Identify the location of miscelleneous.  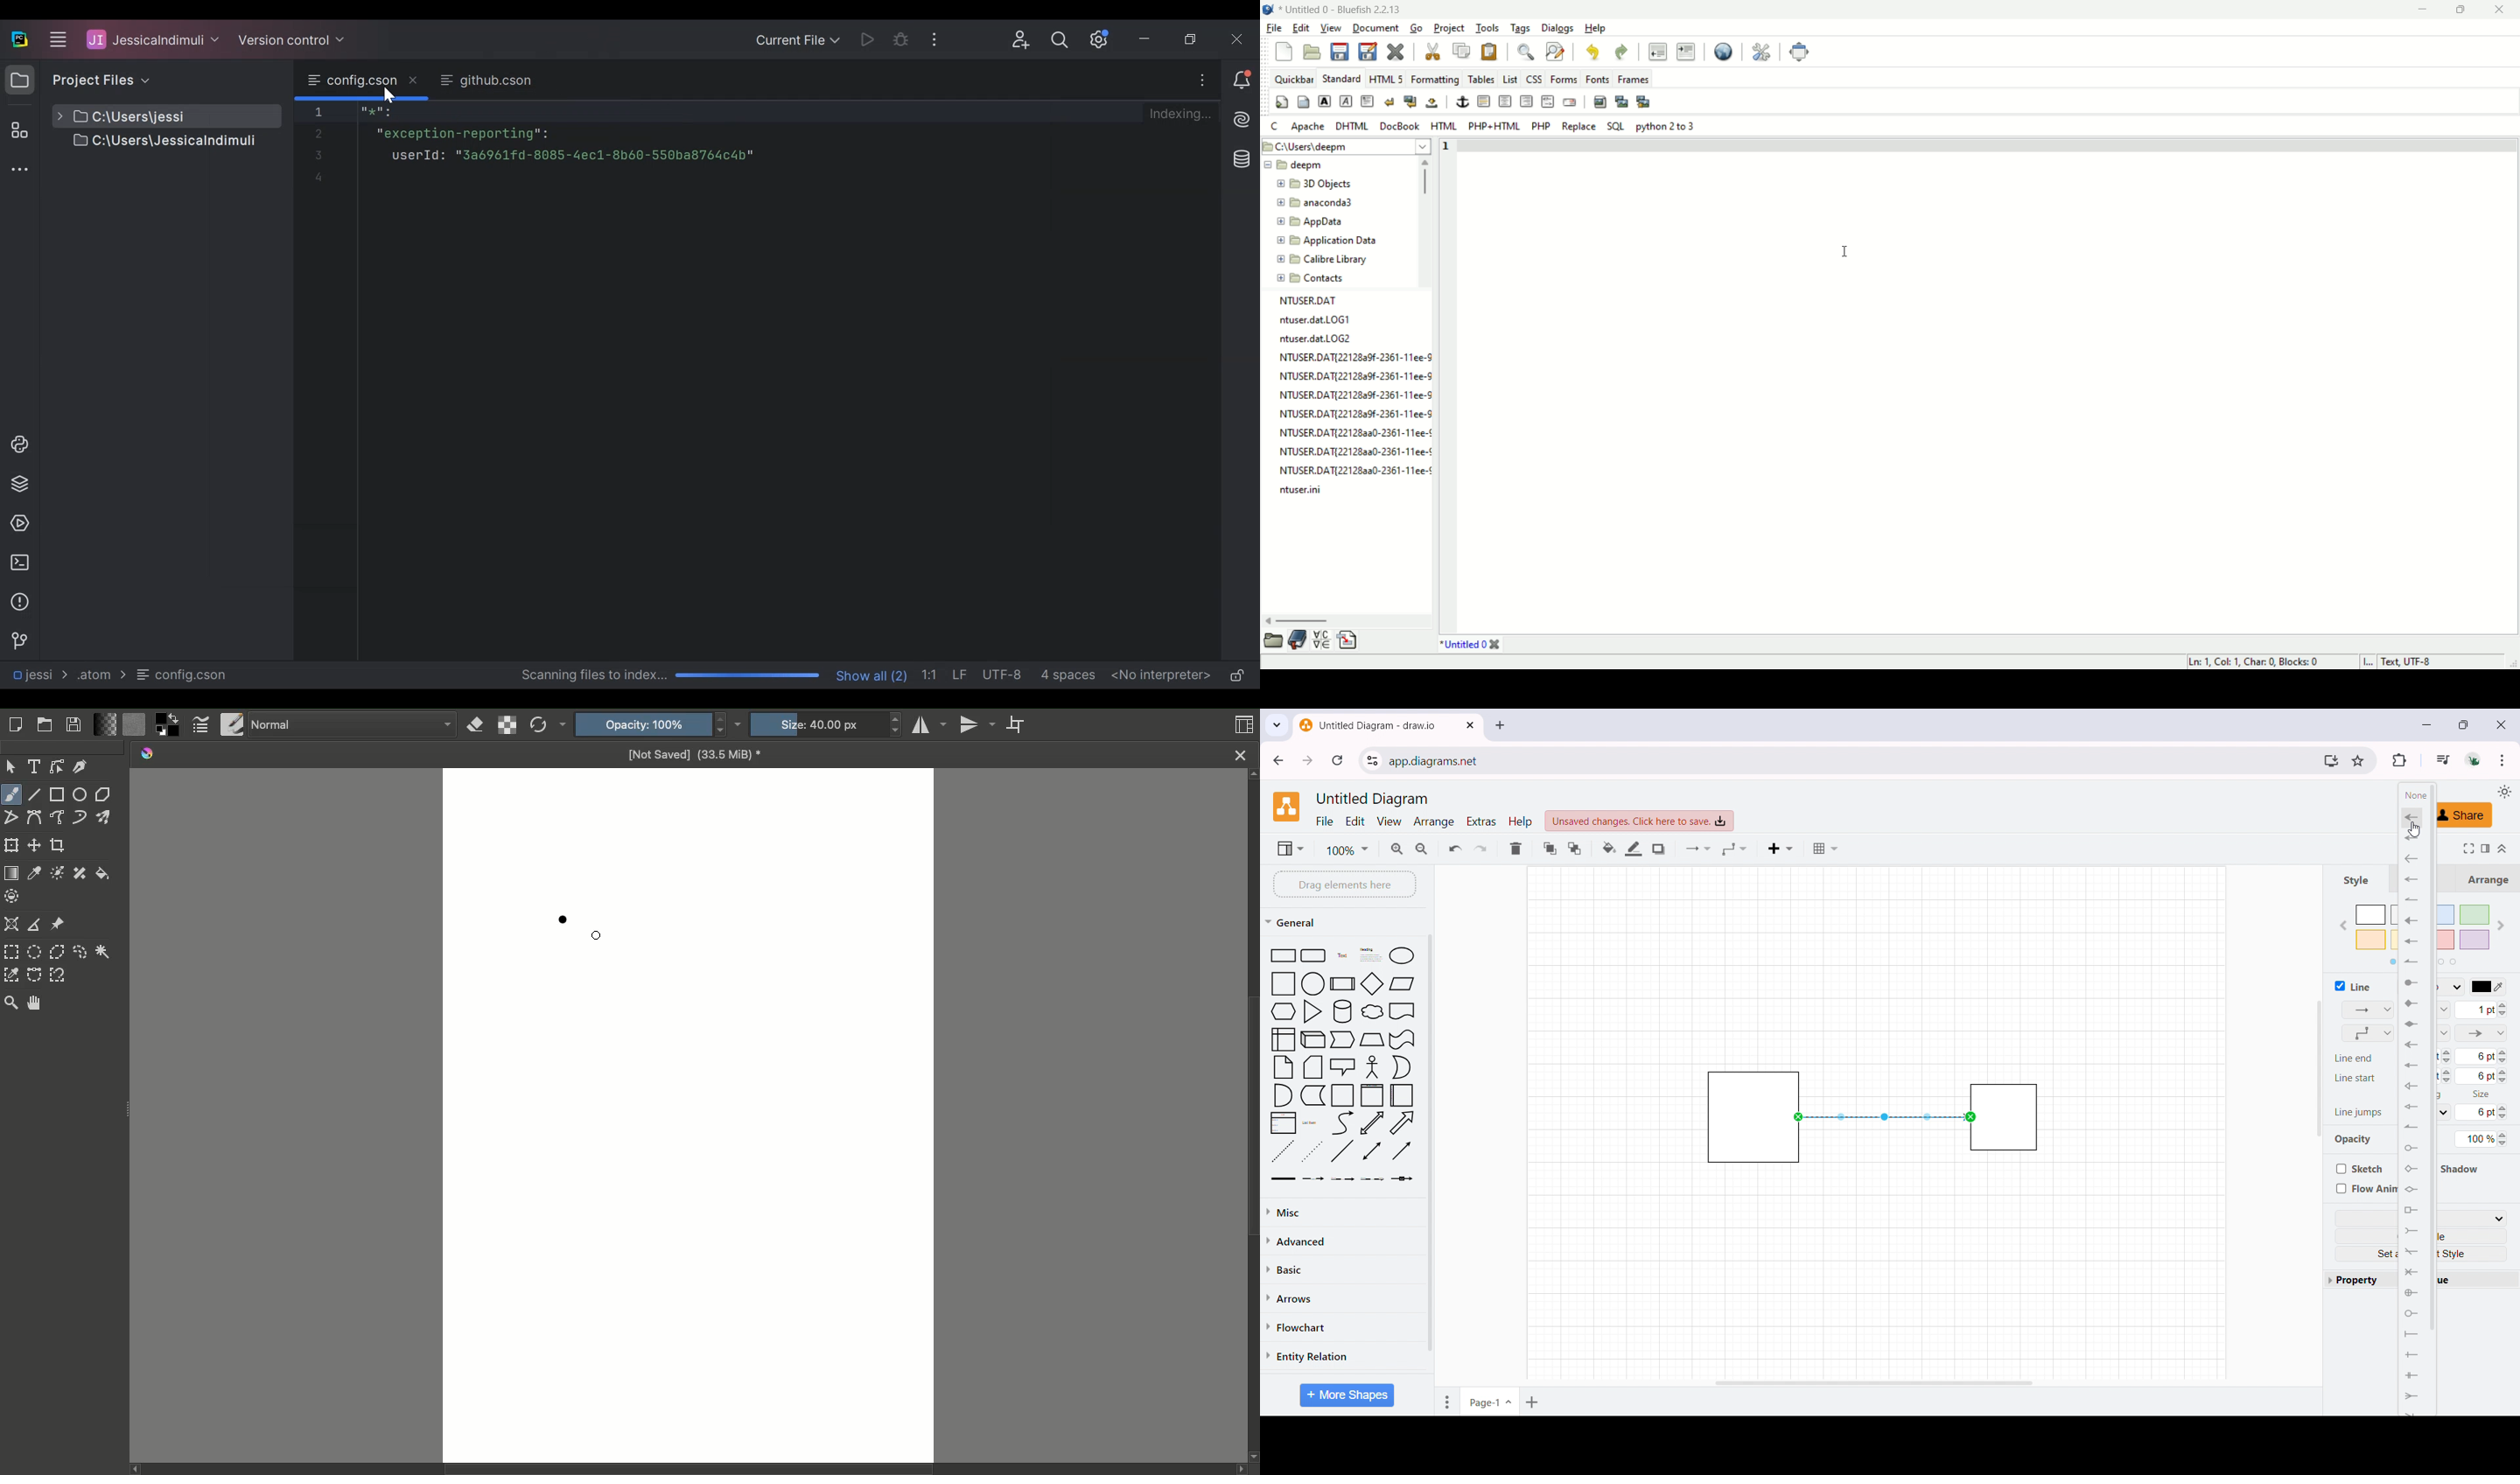
(1343, 1211).